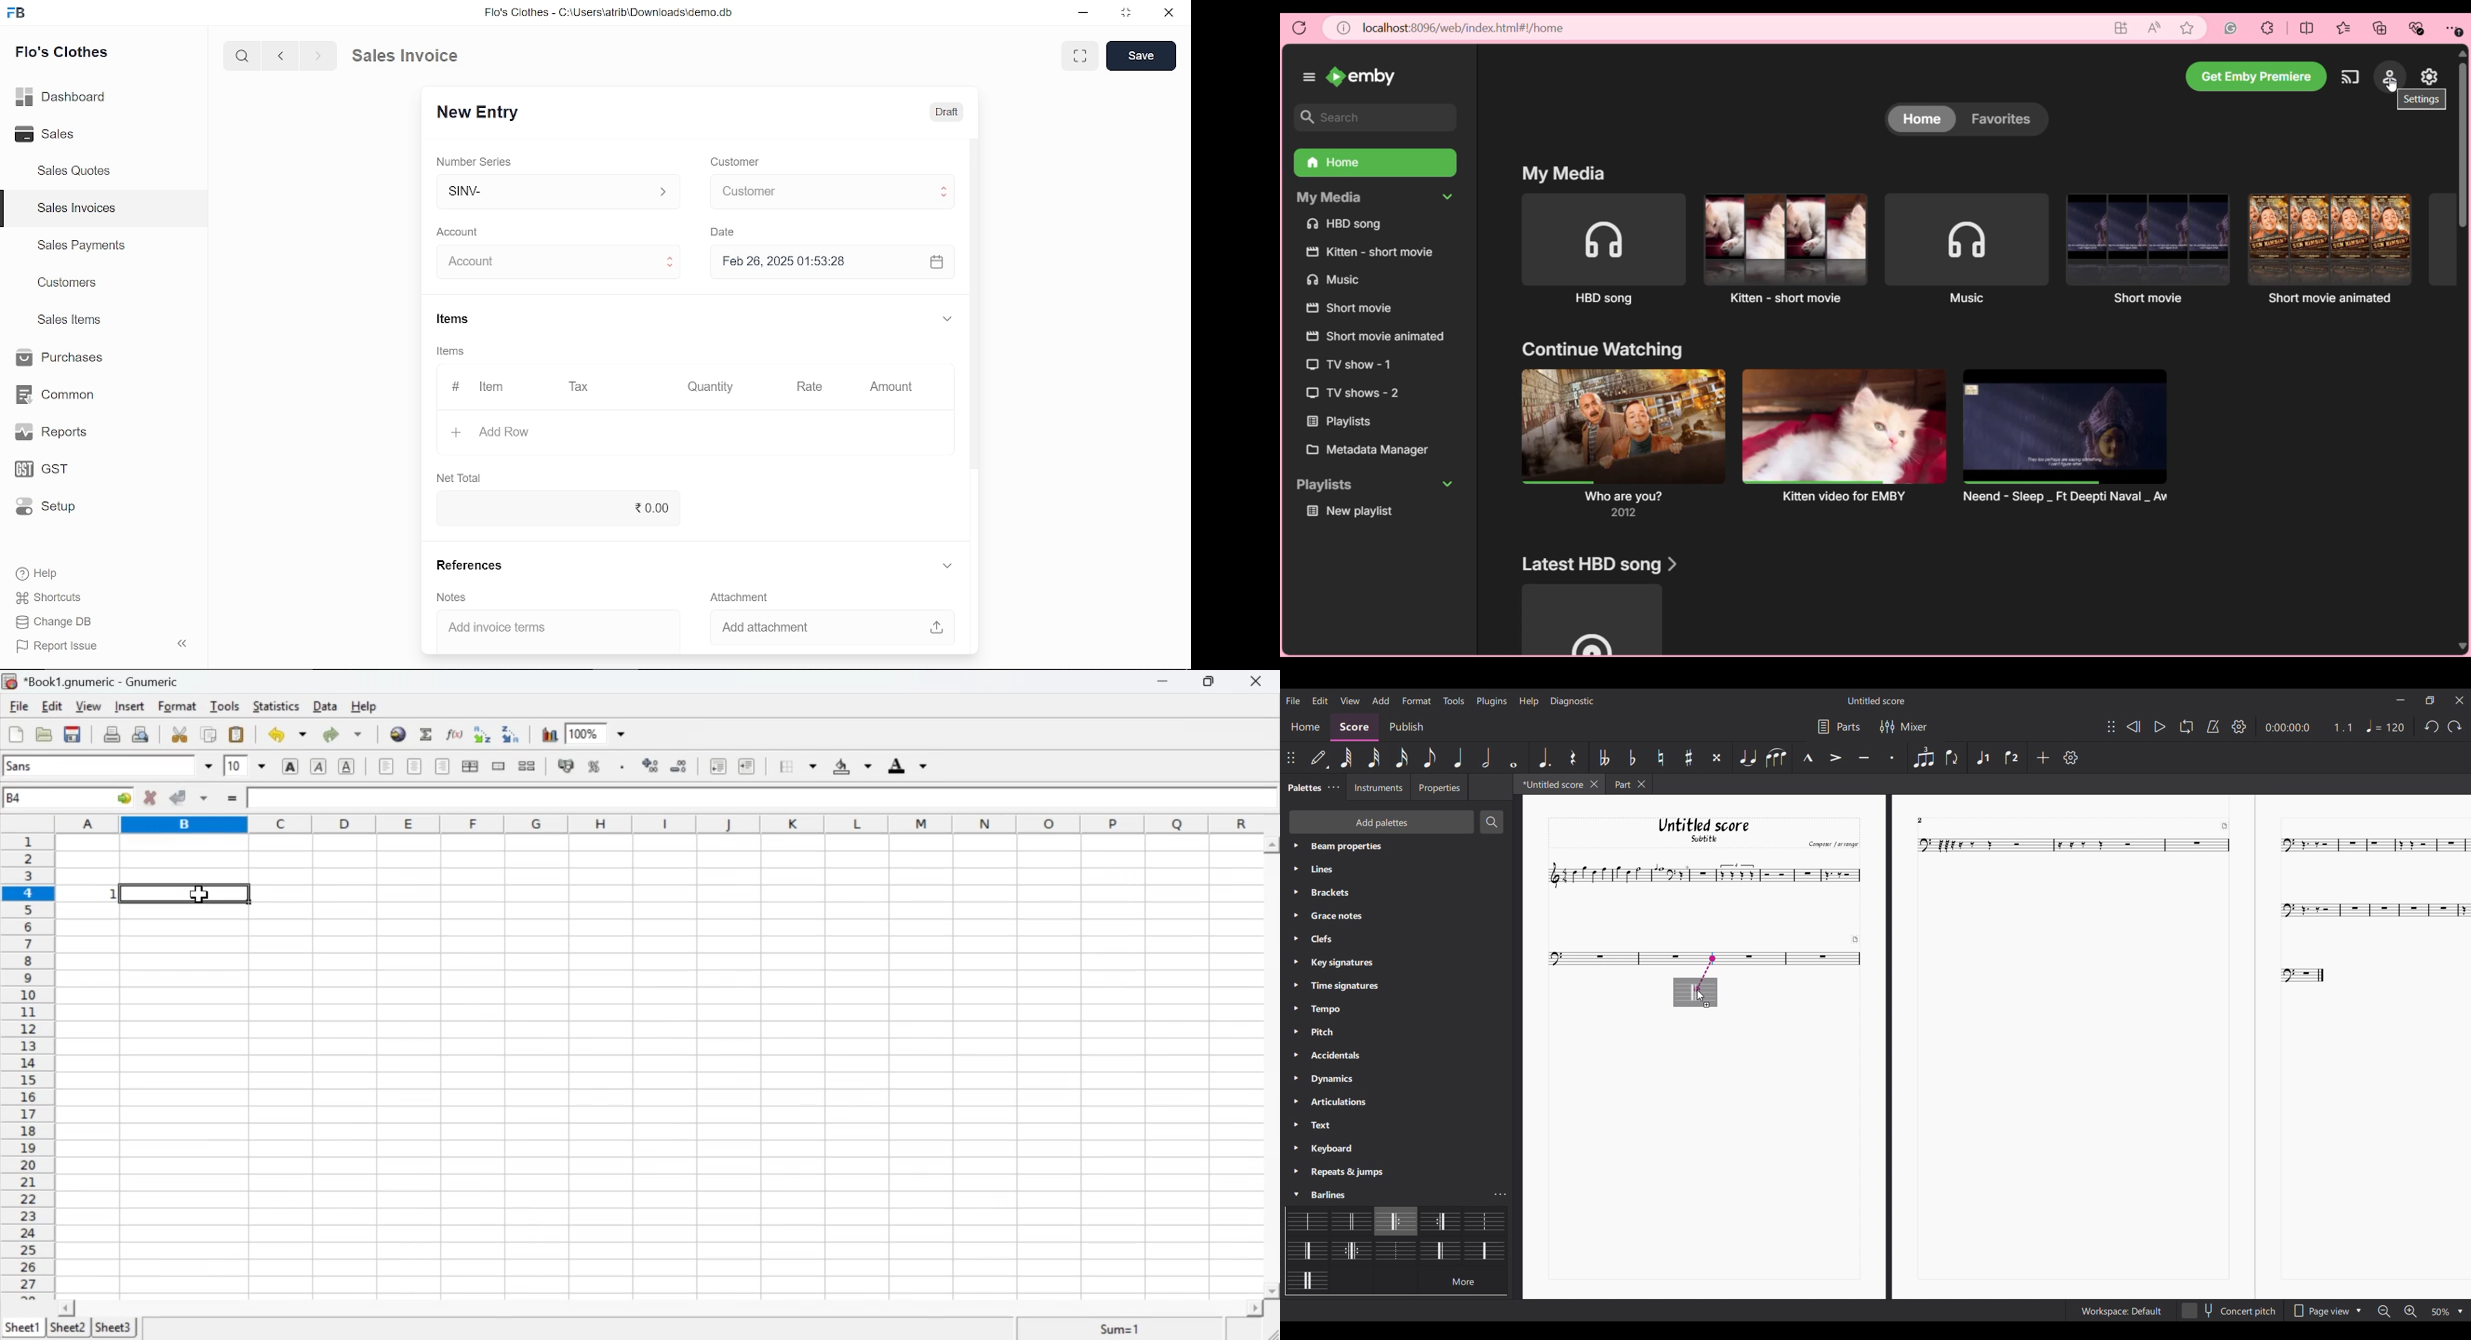 The height and width of the screenshot is (1344, 2492). What do you see at coordinates (2430, 76) in the screenshot?
I see `Manage Emby server` at bounding box center [2430, 76].